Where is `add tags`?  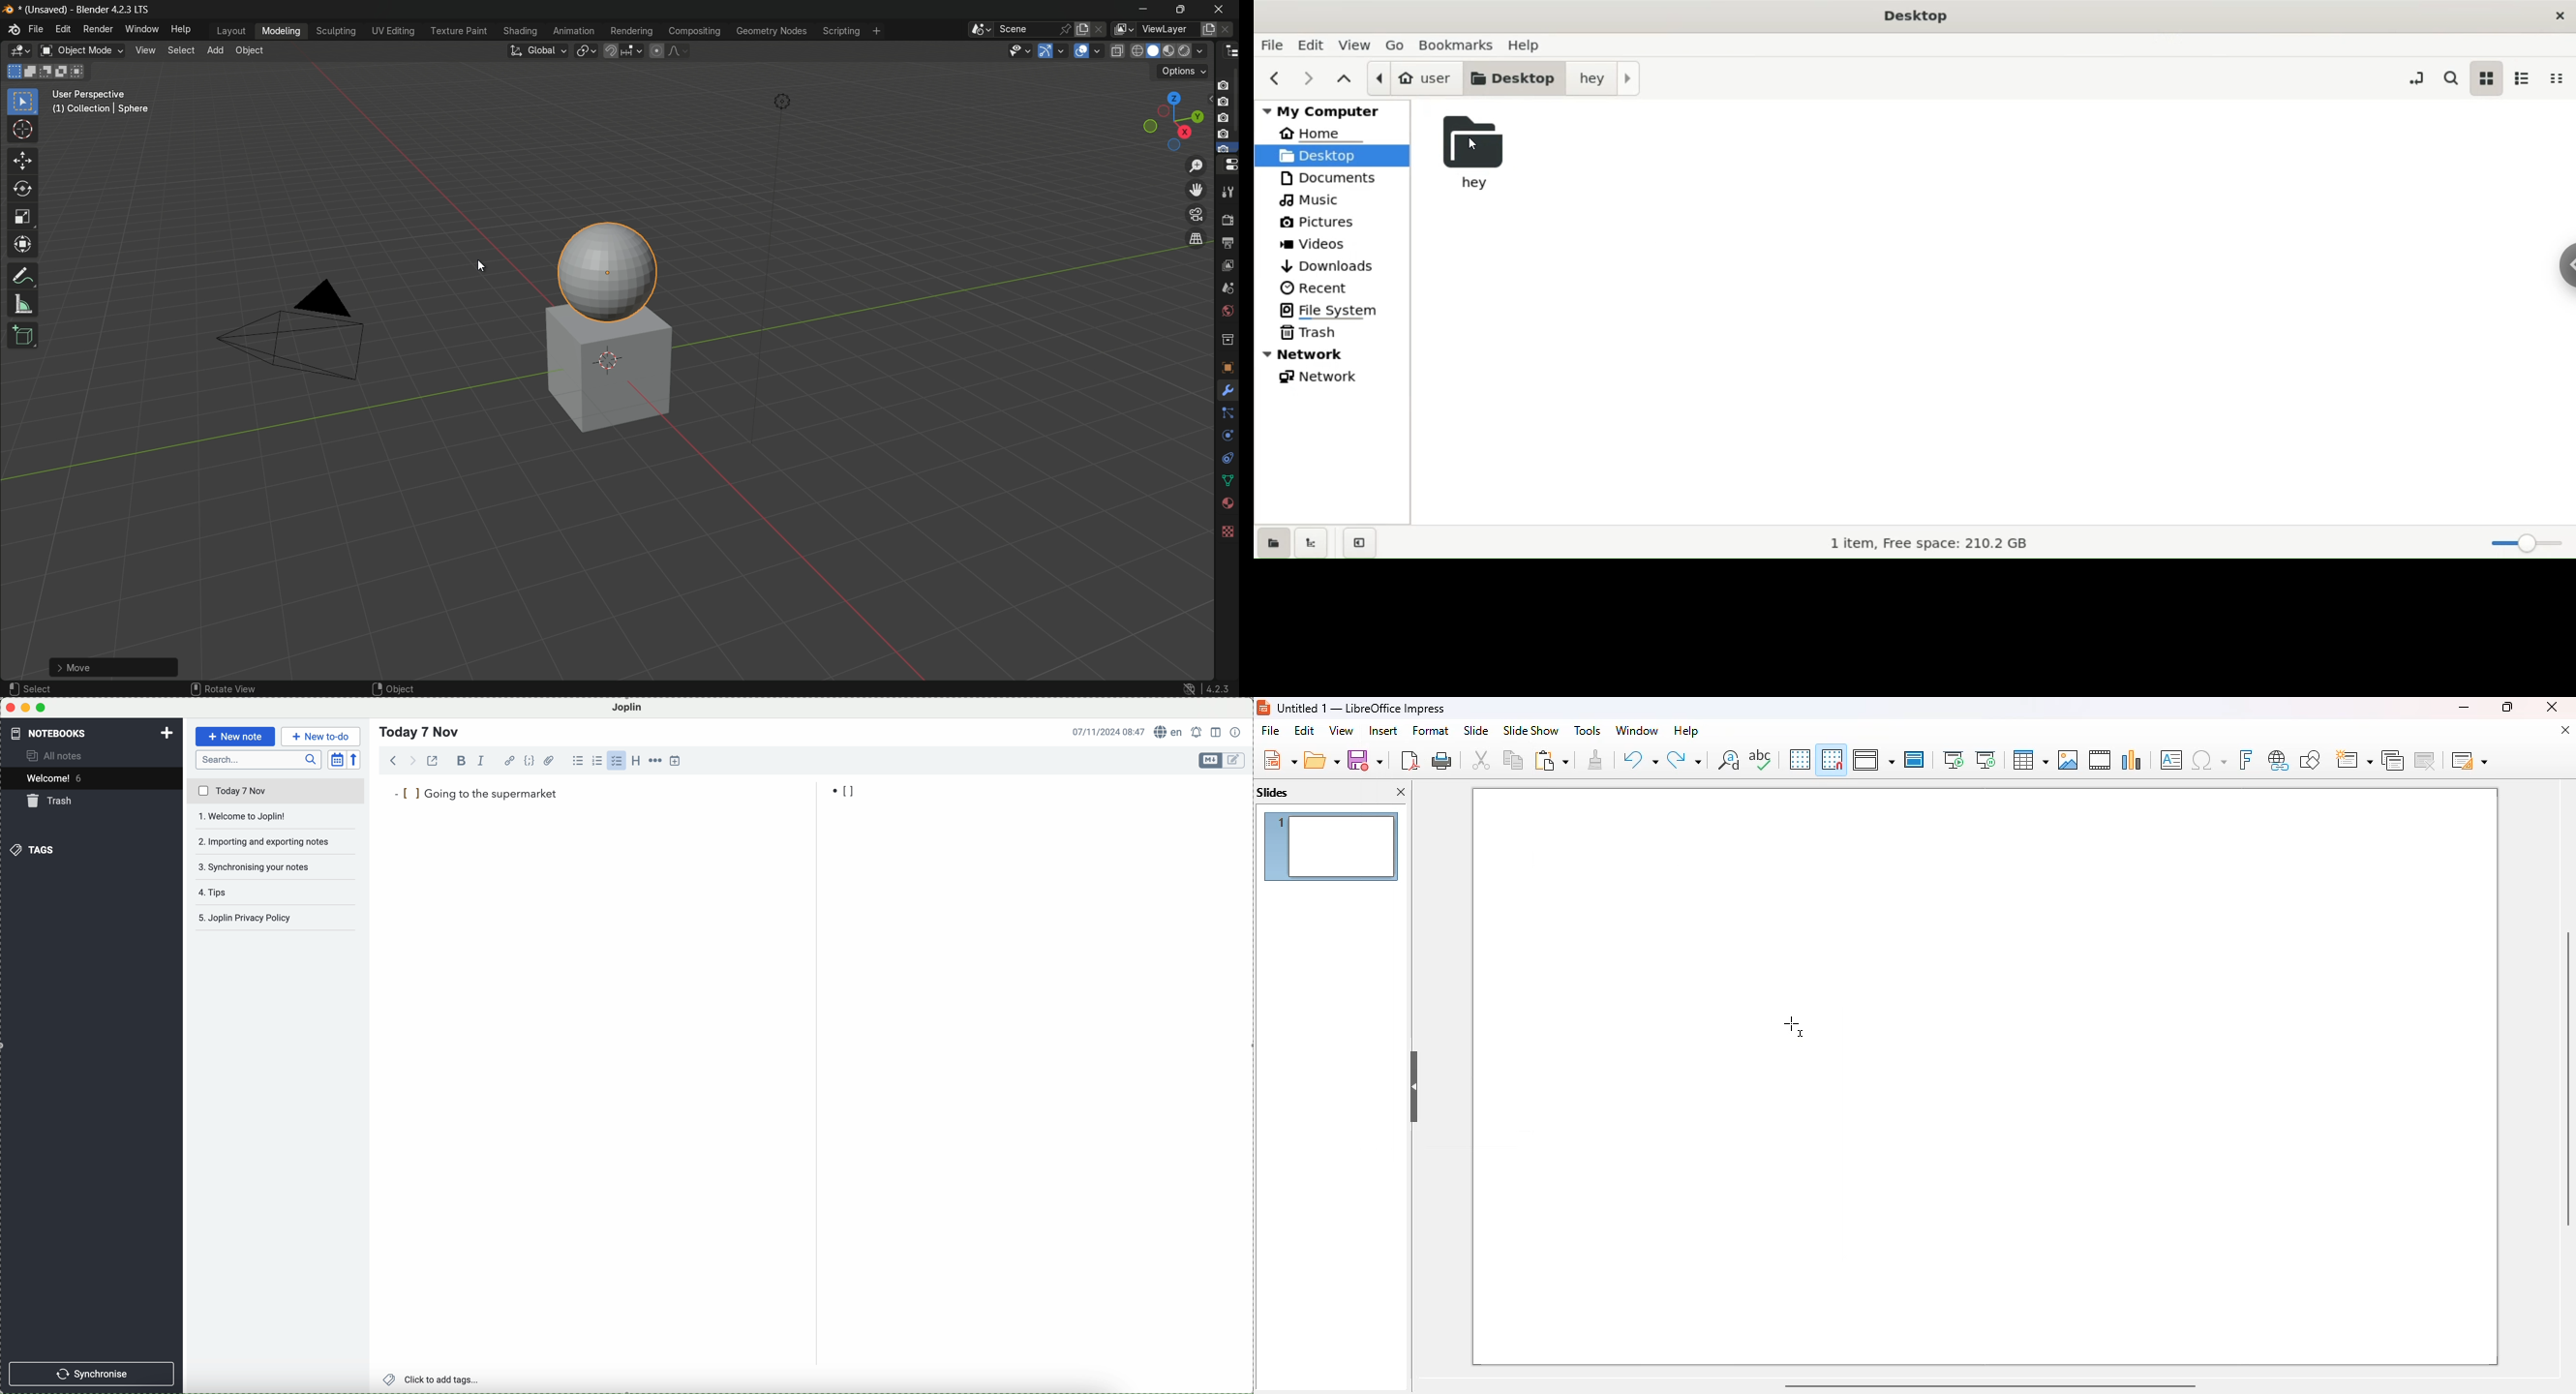 add tags is located at coordinates (432, 1380).